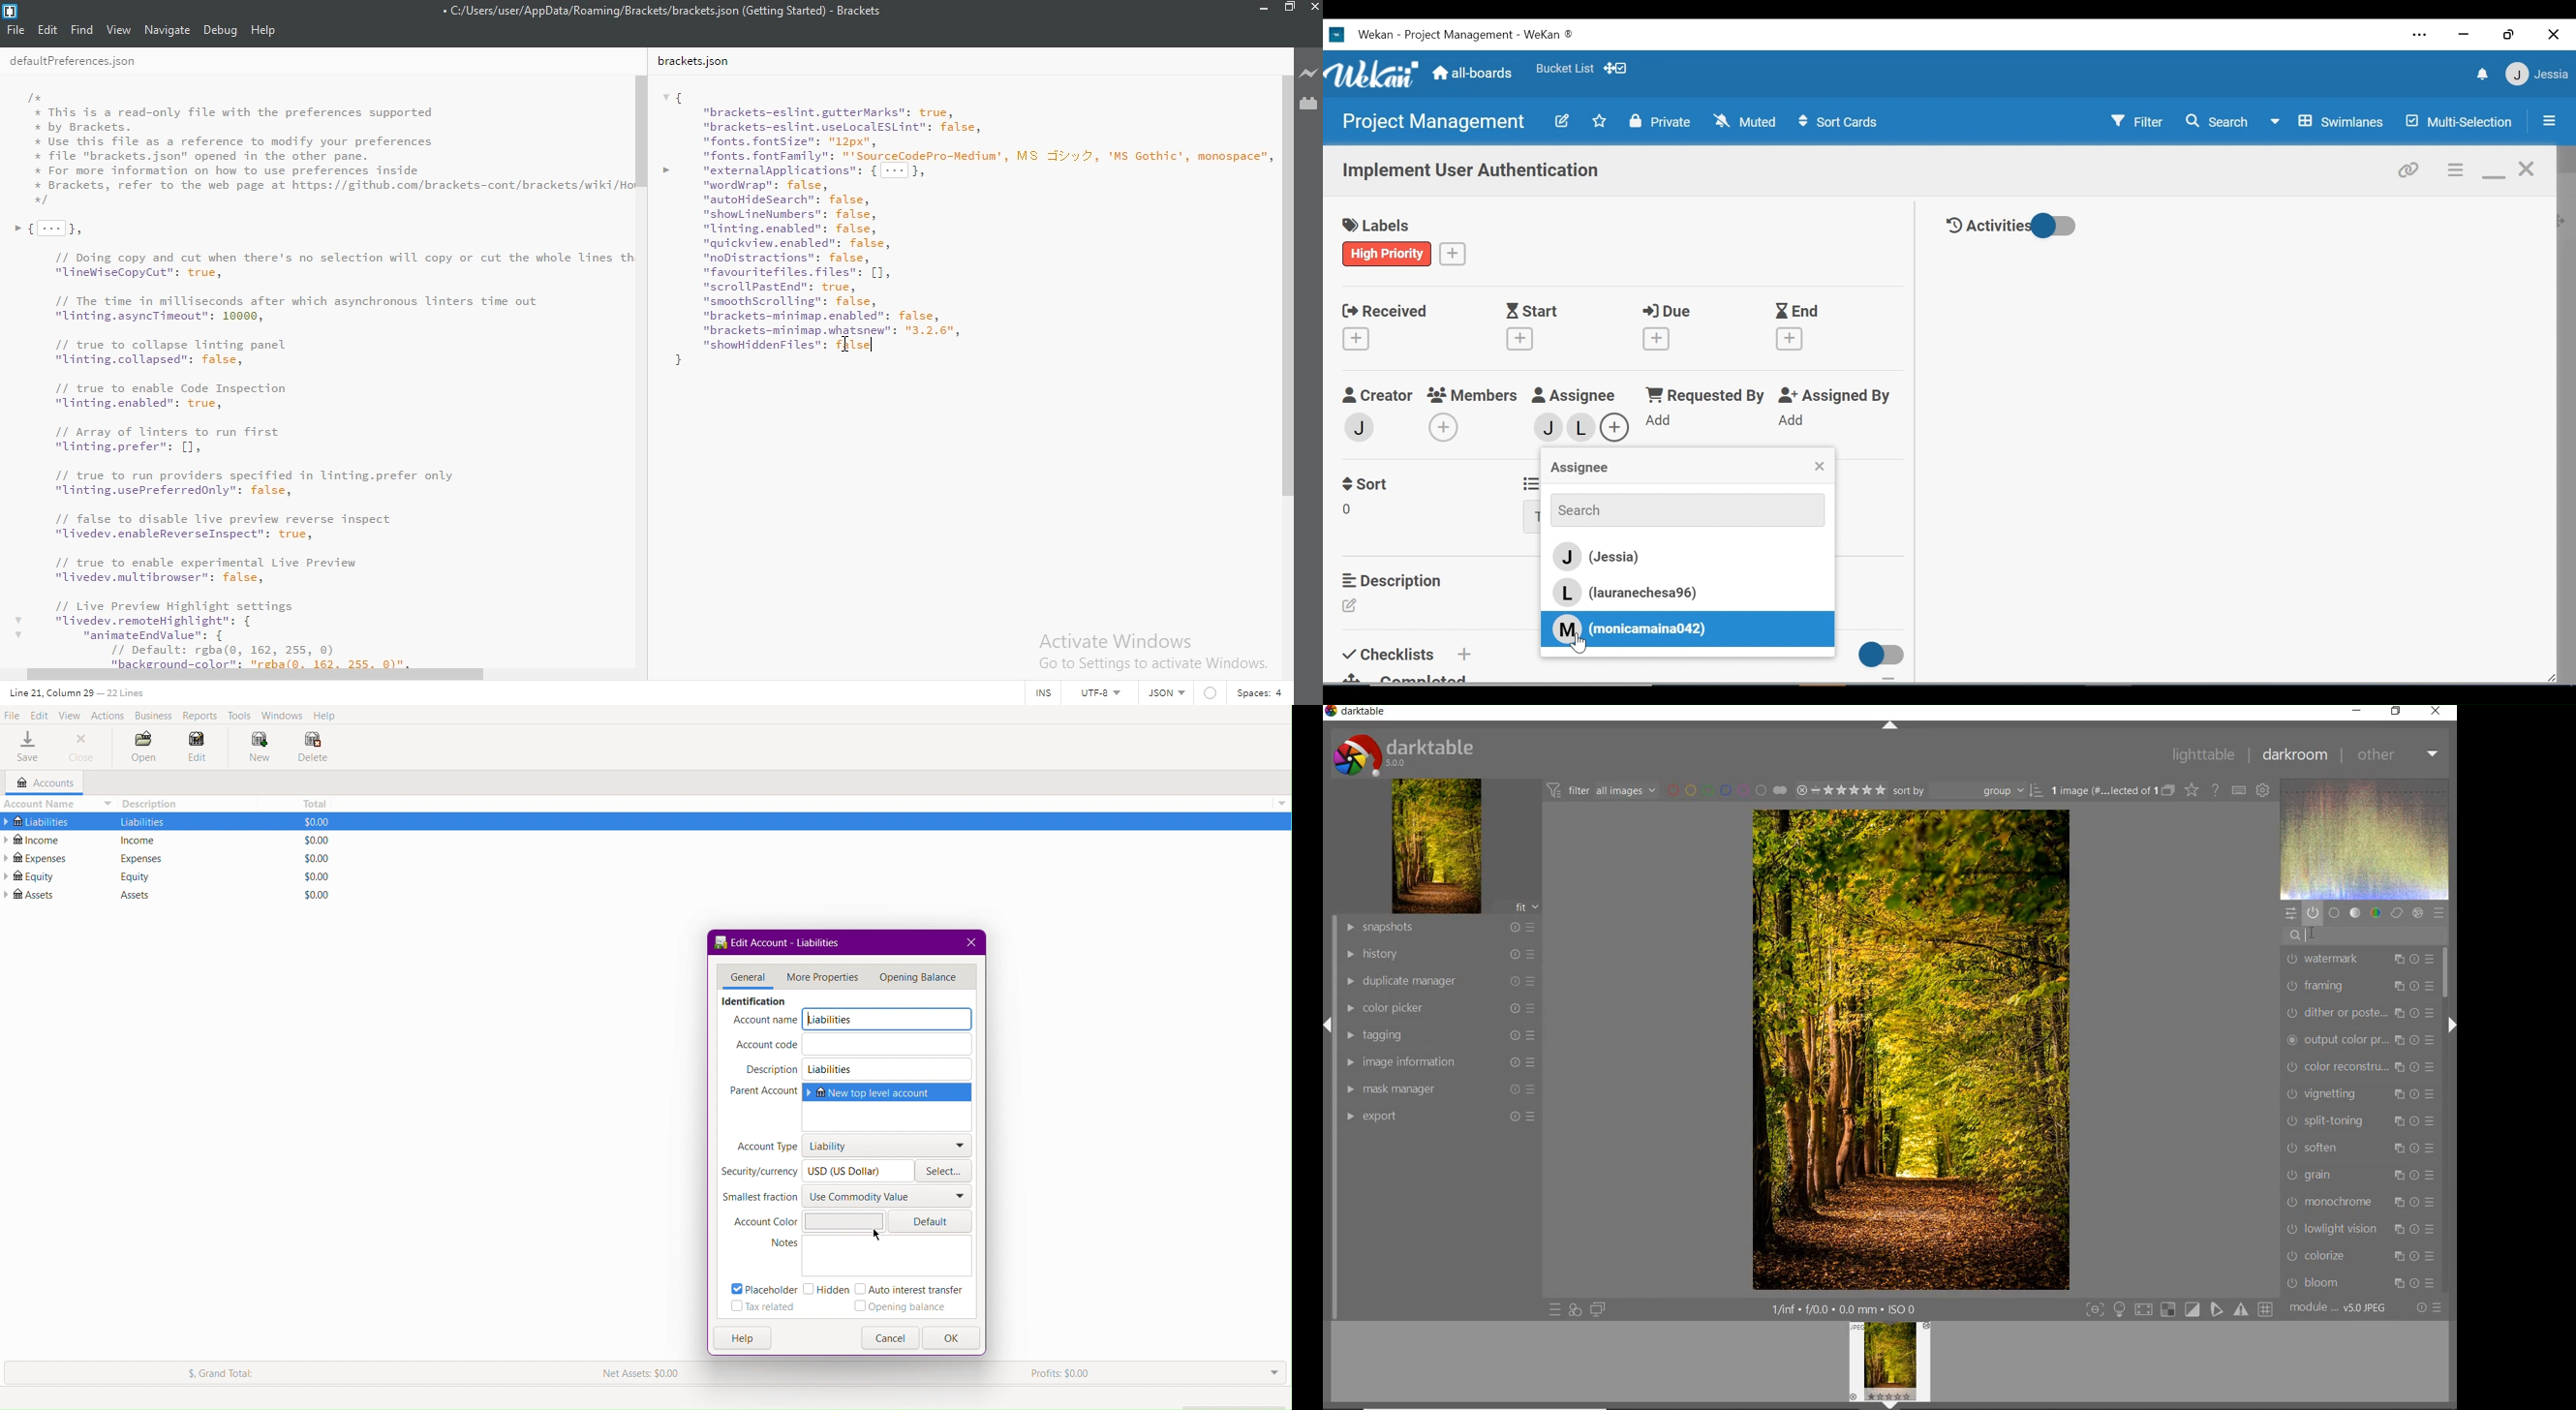  Describe the element at coordinates (873, 345) in the screenshot. I see `Text cursor` at that location.